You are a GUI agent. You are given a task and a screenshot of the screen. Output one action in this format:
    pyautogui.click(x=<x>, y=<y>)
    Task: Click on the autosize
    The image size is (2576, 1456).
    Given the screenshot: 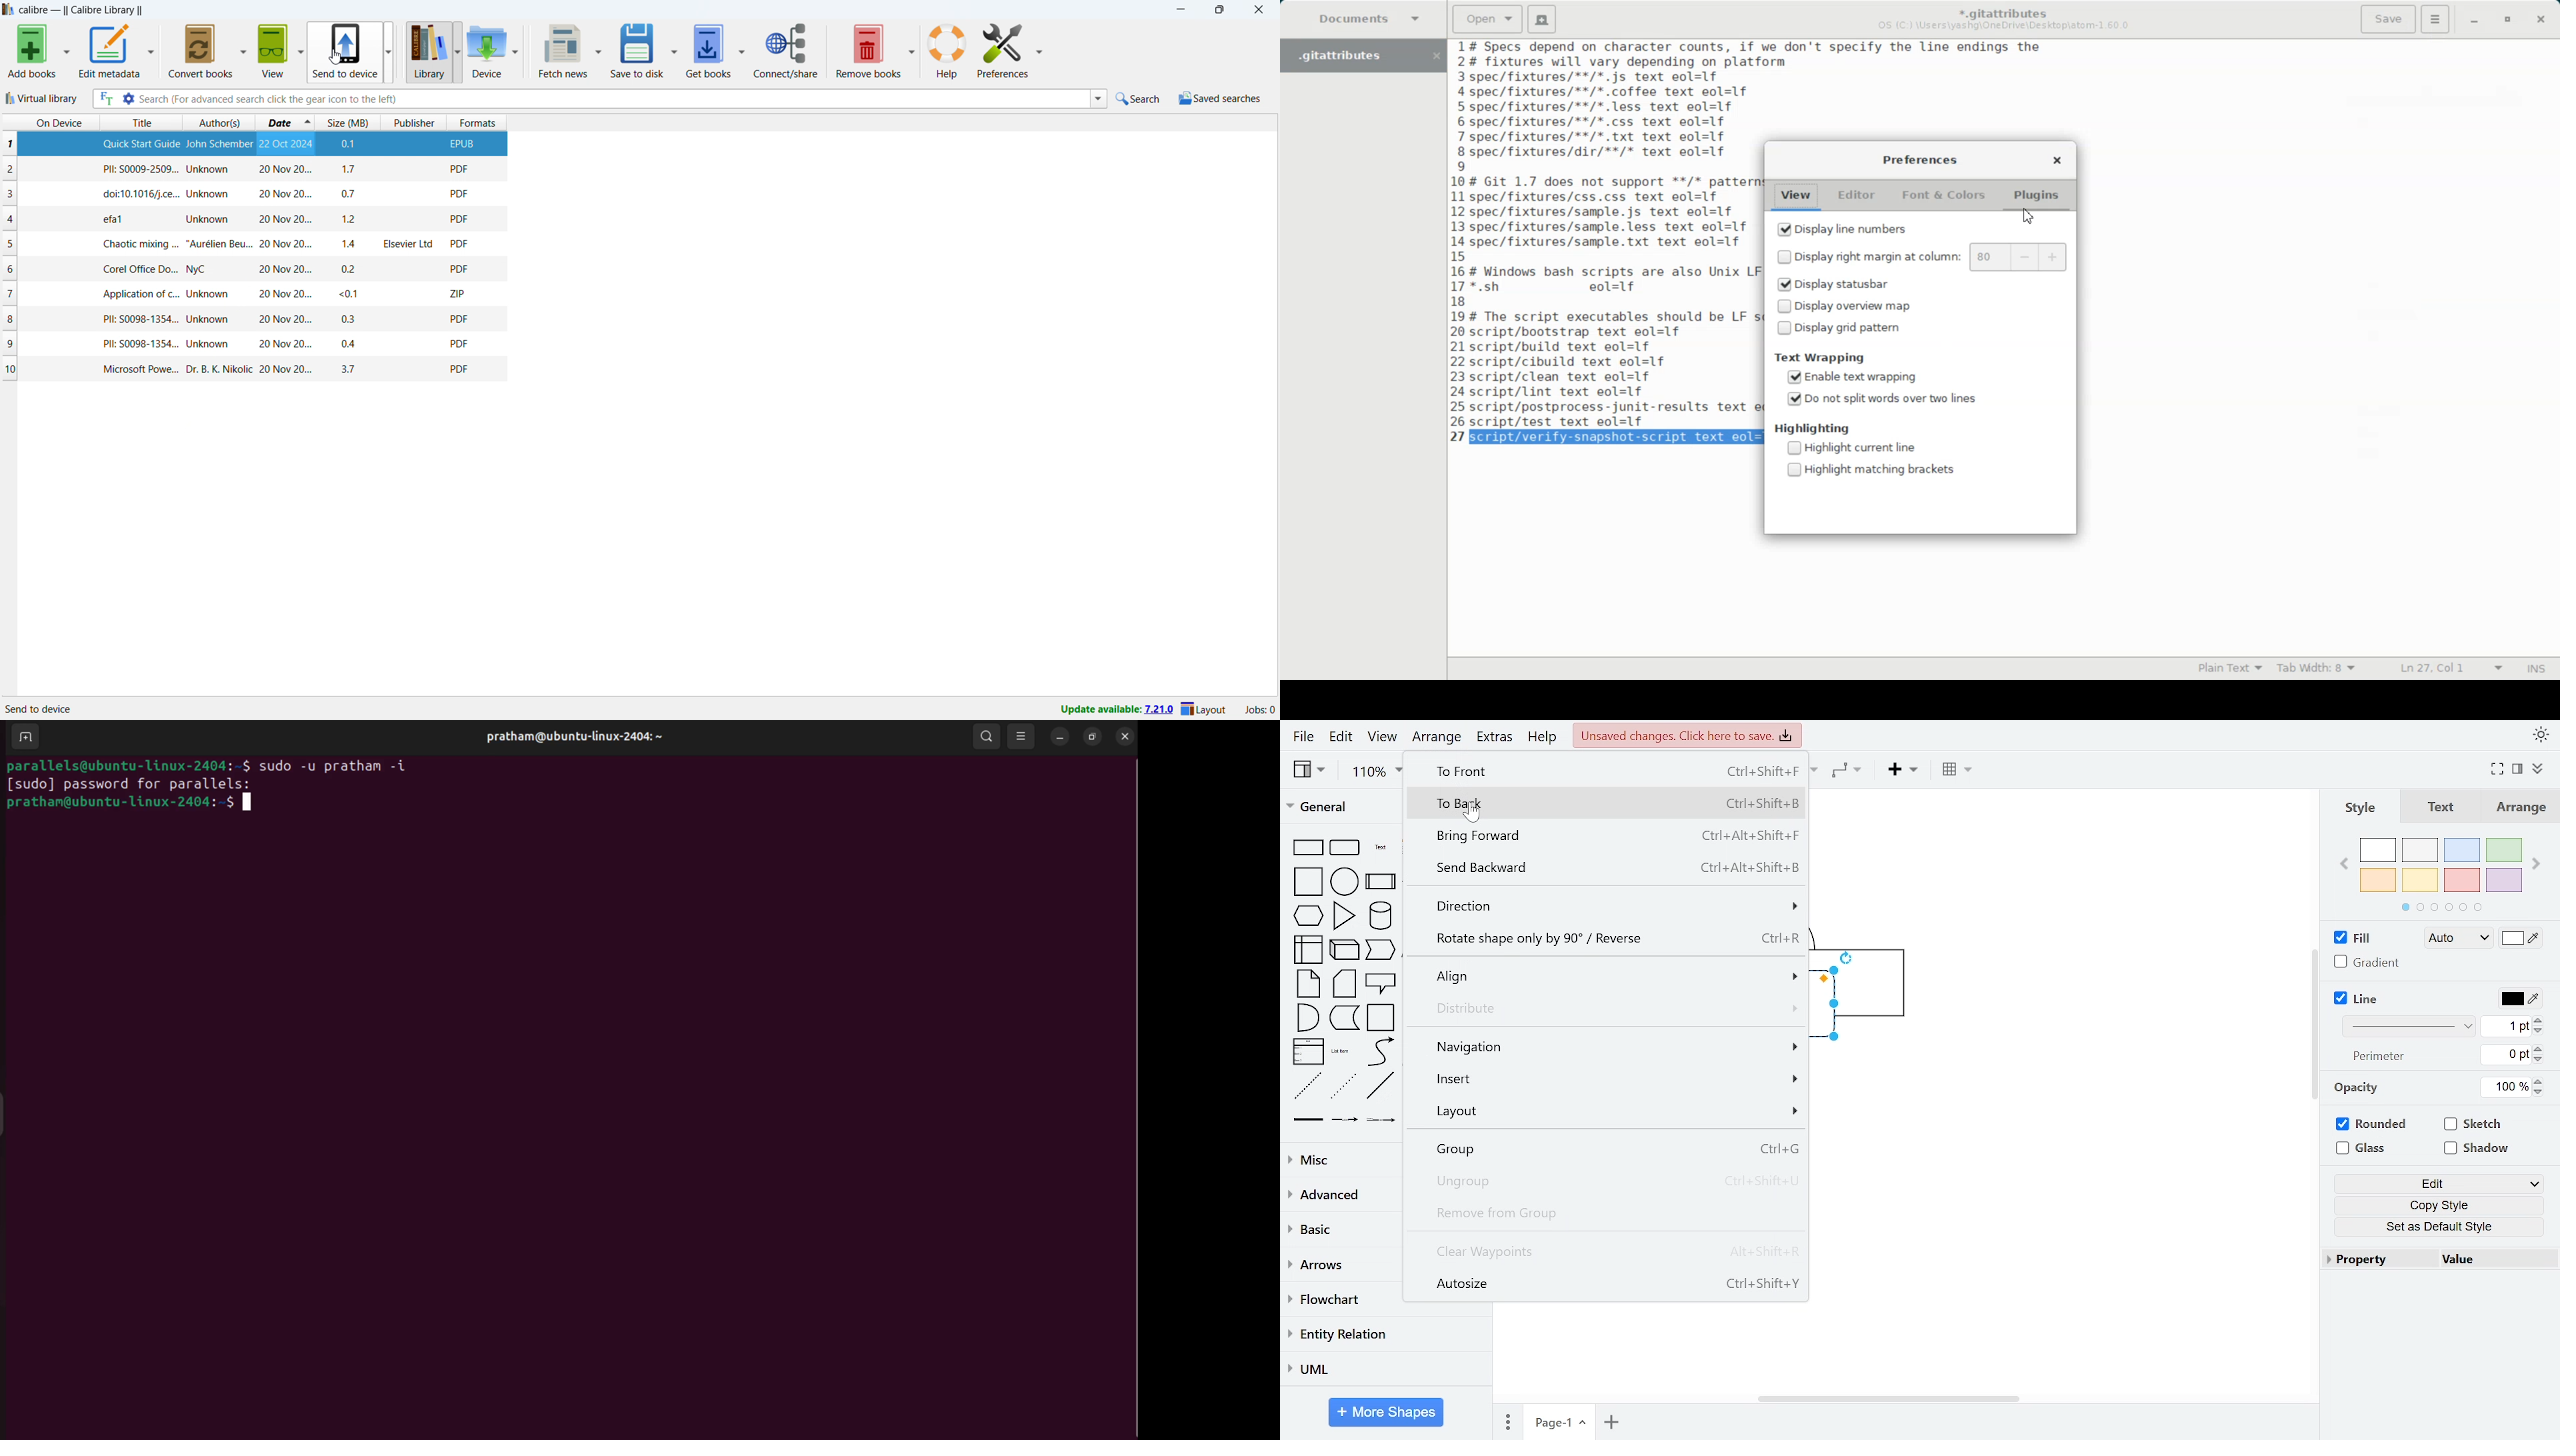 What is the action you would take?
    pyautogui.click(x=1608, y=1284)
    